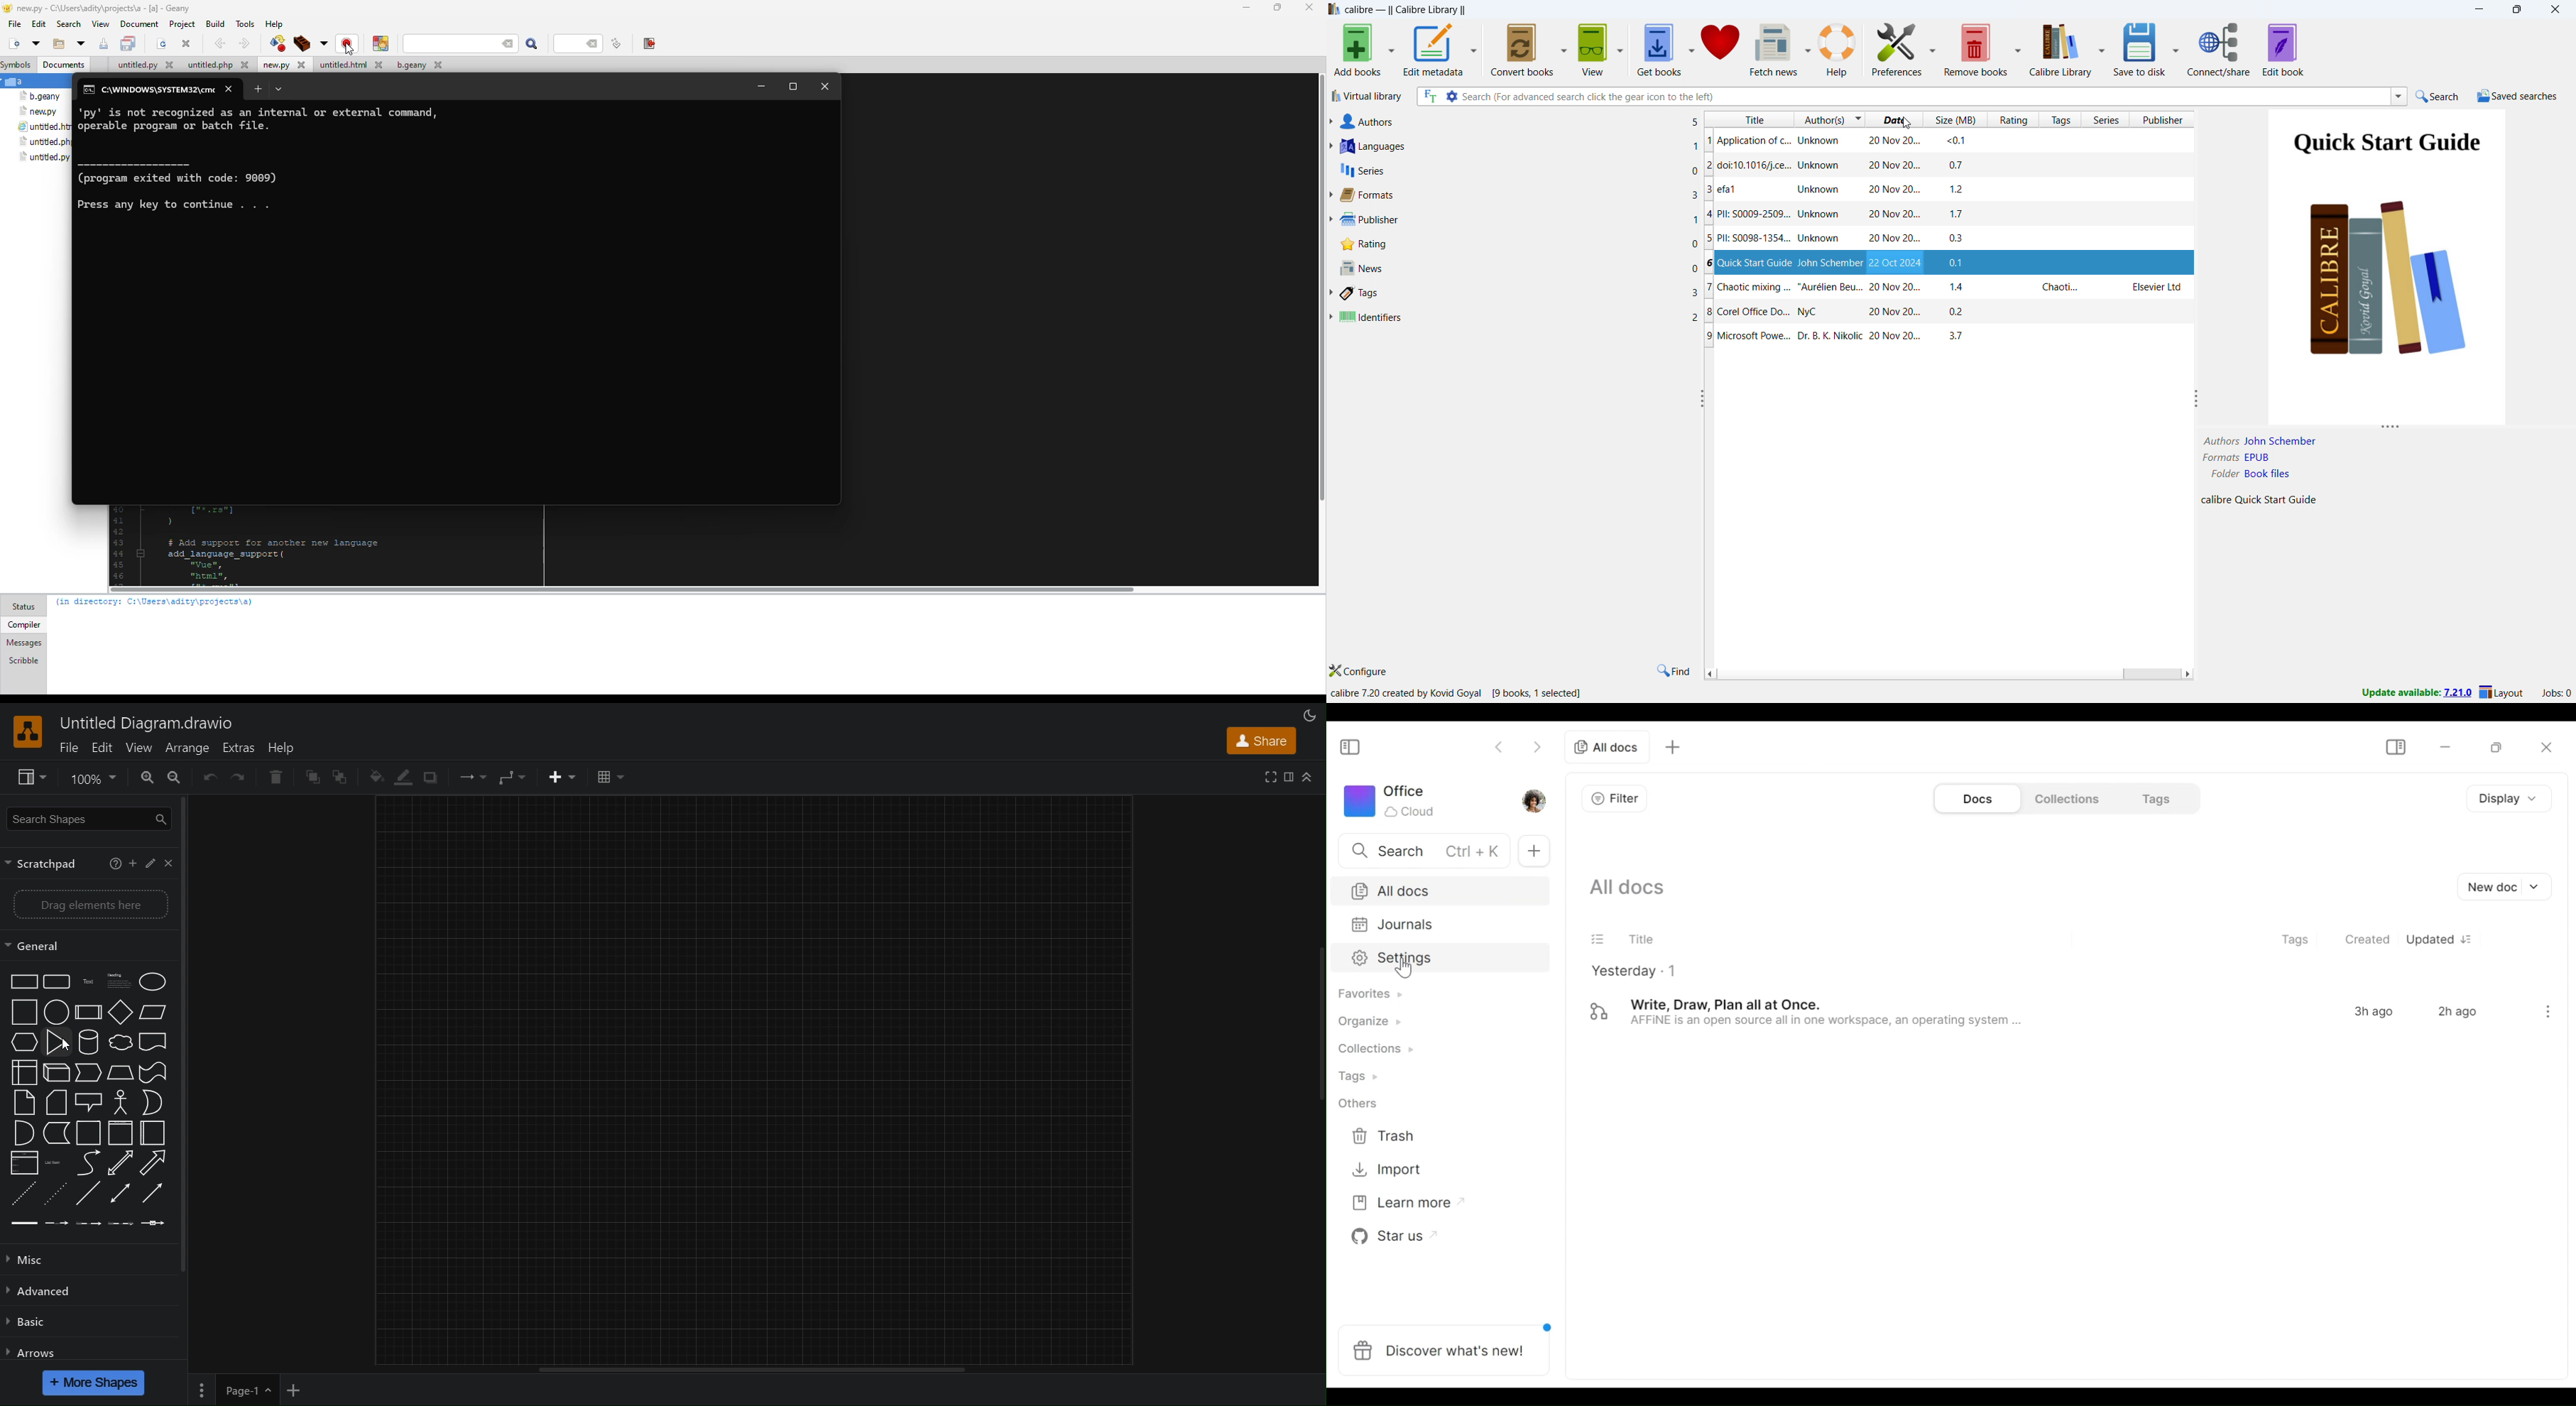 This screenshot has height=1428, width=2576. What do you see at coordinates (1747, 140) in the screenshot?
I see `Application of c...` at bounding box center [1747, 140].